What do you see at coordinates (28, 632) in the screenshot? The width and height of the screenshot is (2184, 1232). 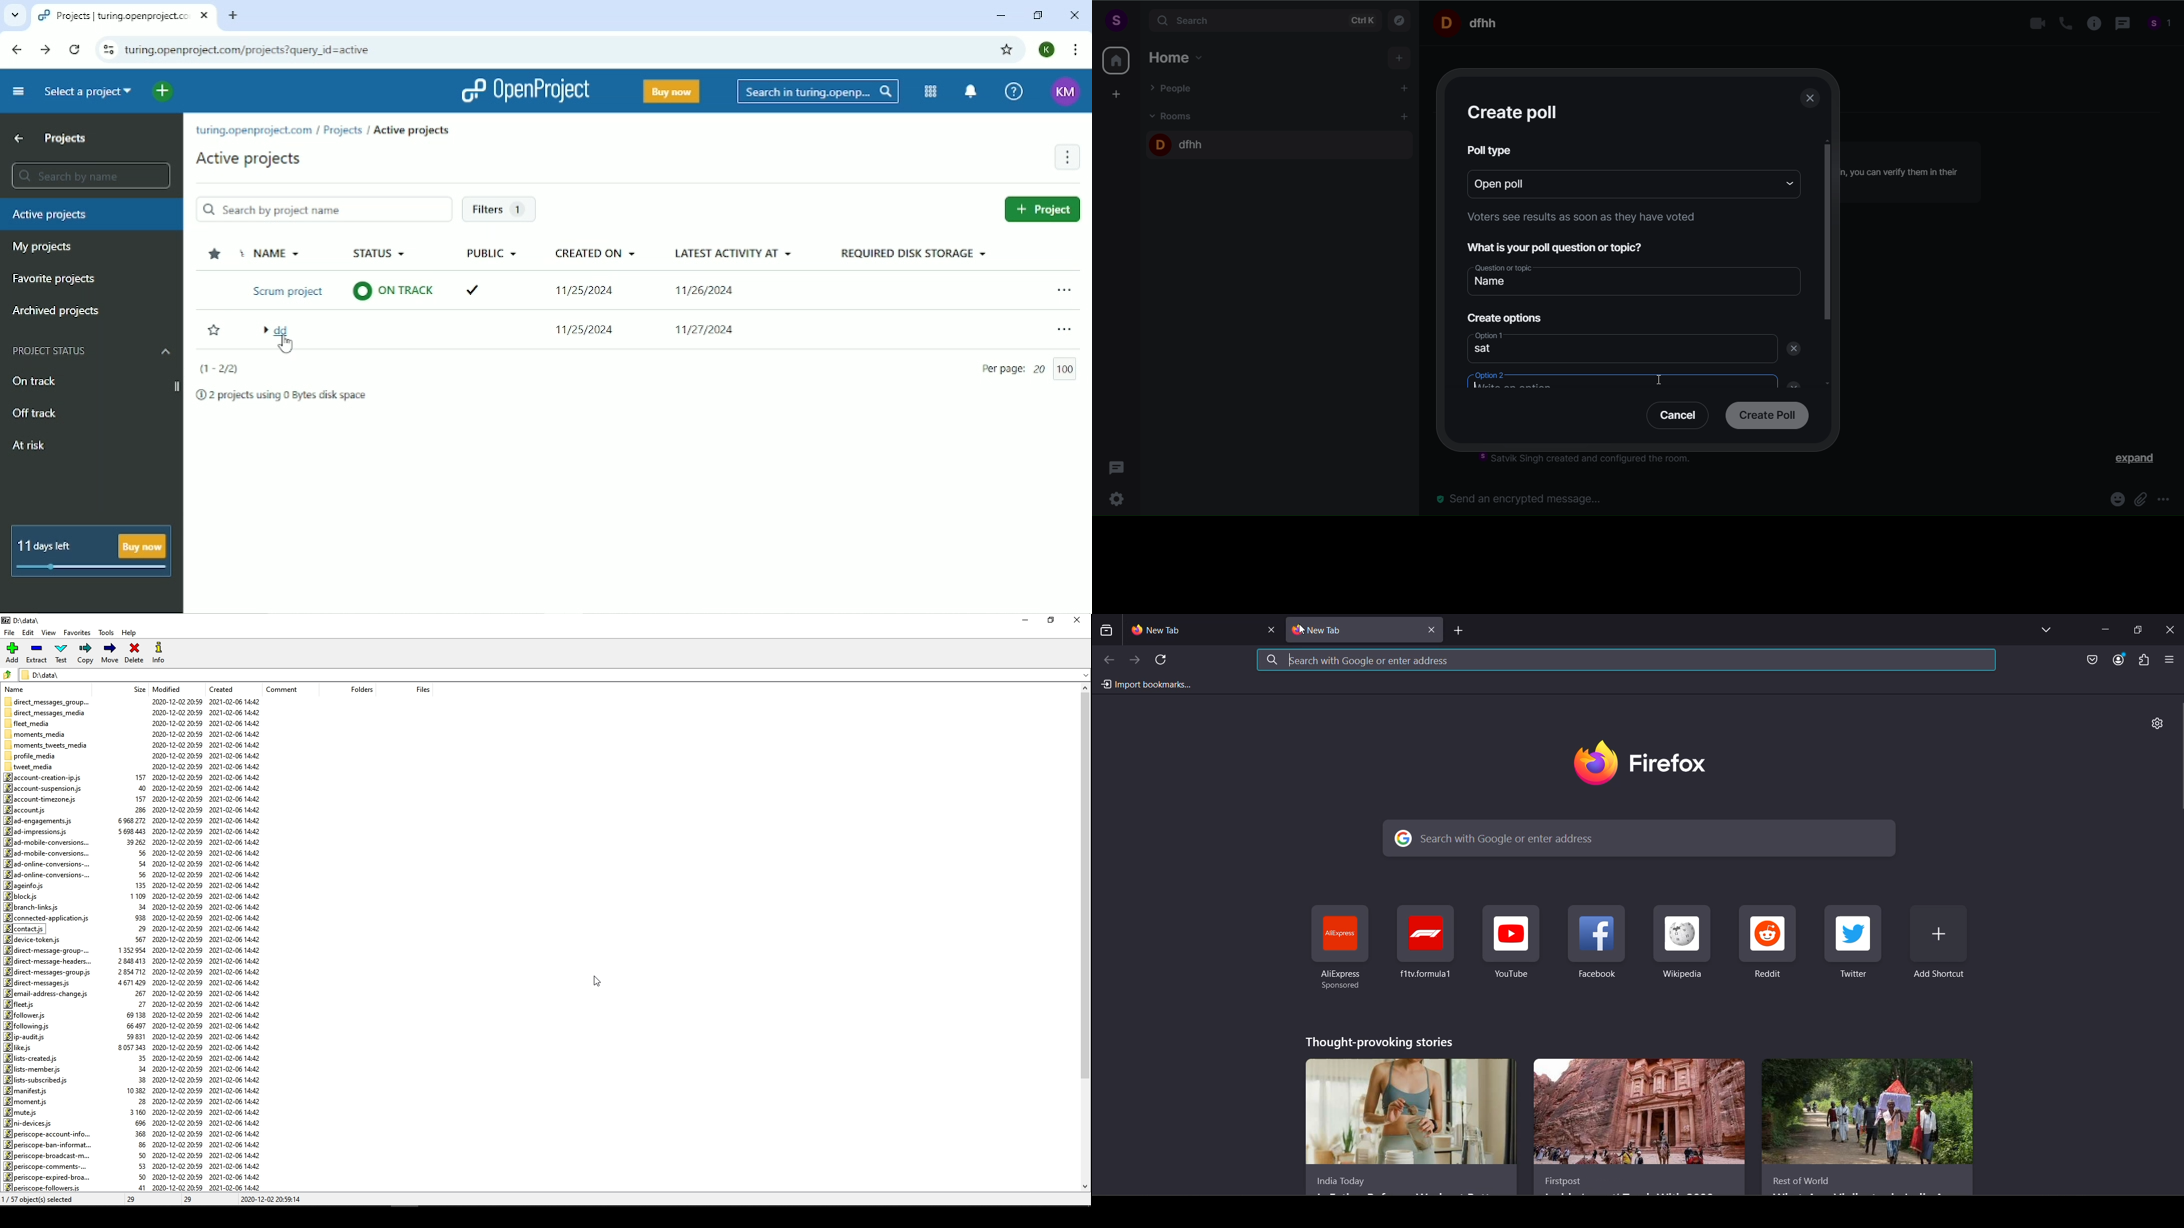 I see `Edit` at bounding box center [28, 632].